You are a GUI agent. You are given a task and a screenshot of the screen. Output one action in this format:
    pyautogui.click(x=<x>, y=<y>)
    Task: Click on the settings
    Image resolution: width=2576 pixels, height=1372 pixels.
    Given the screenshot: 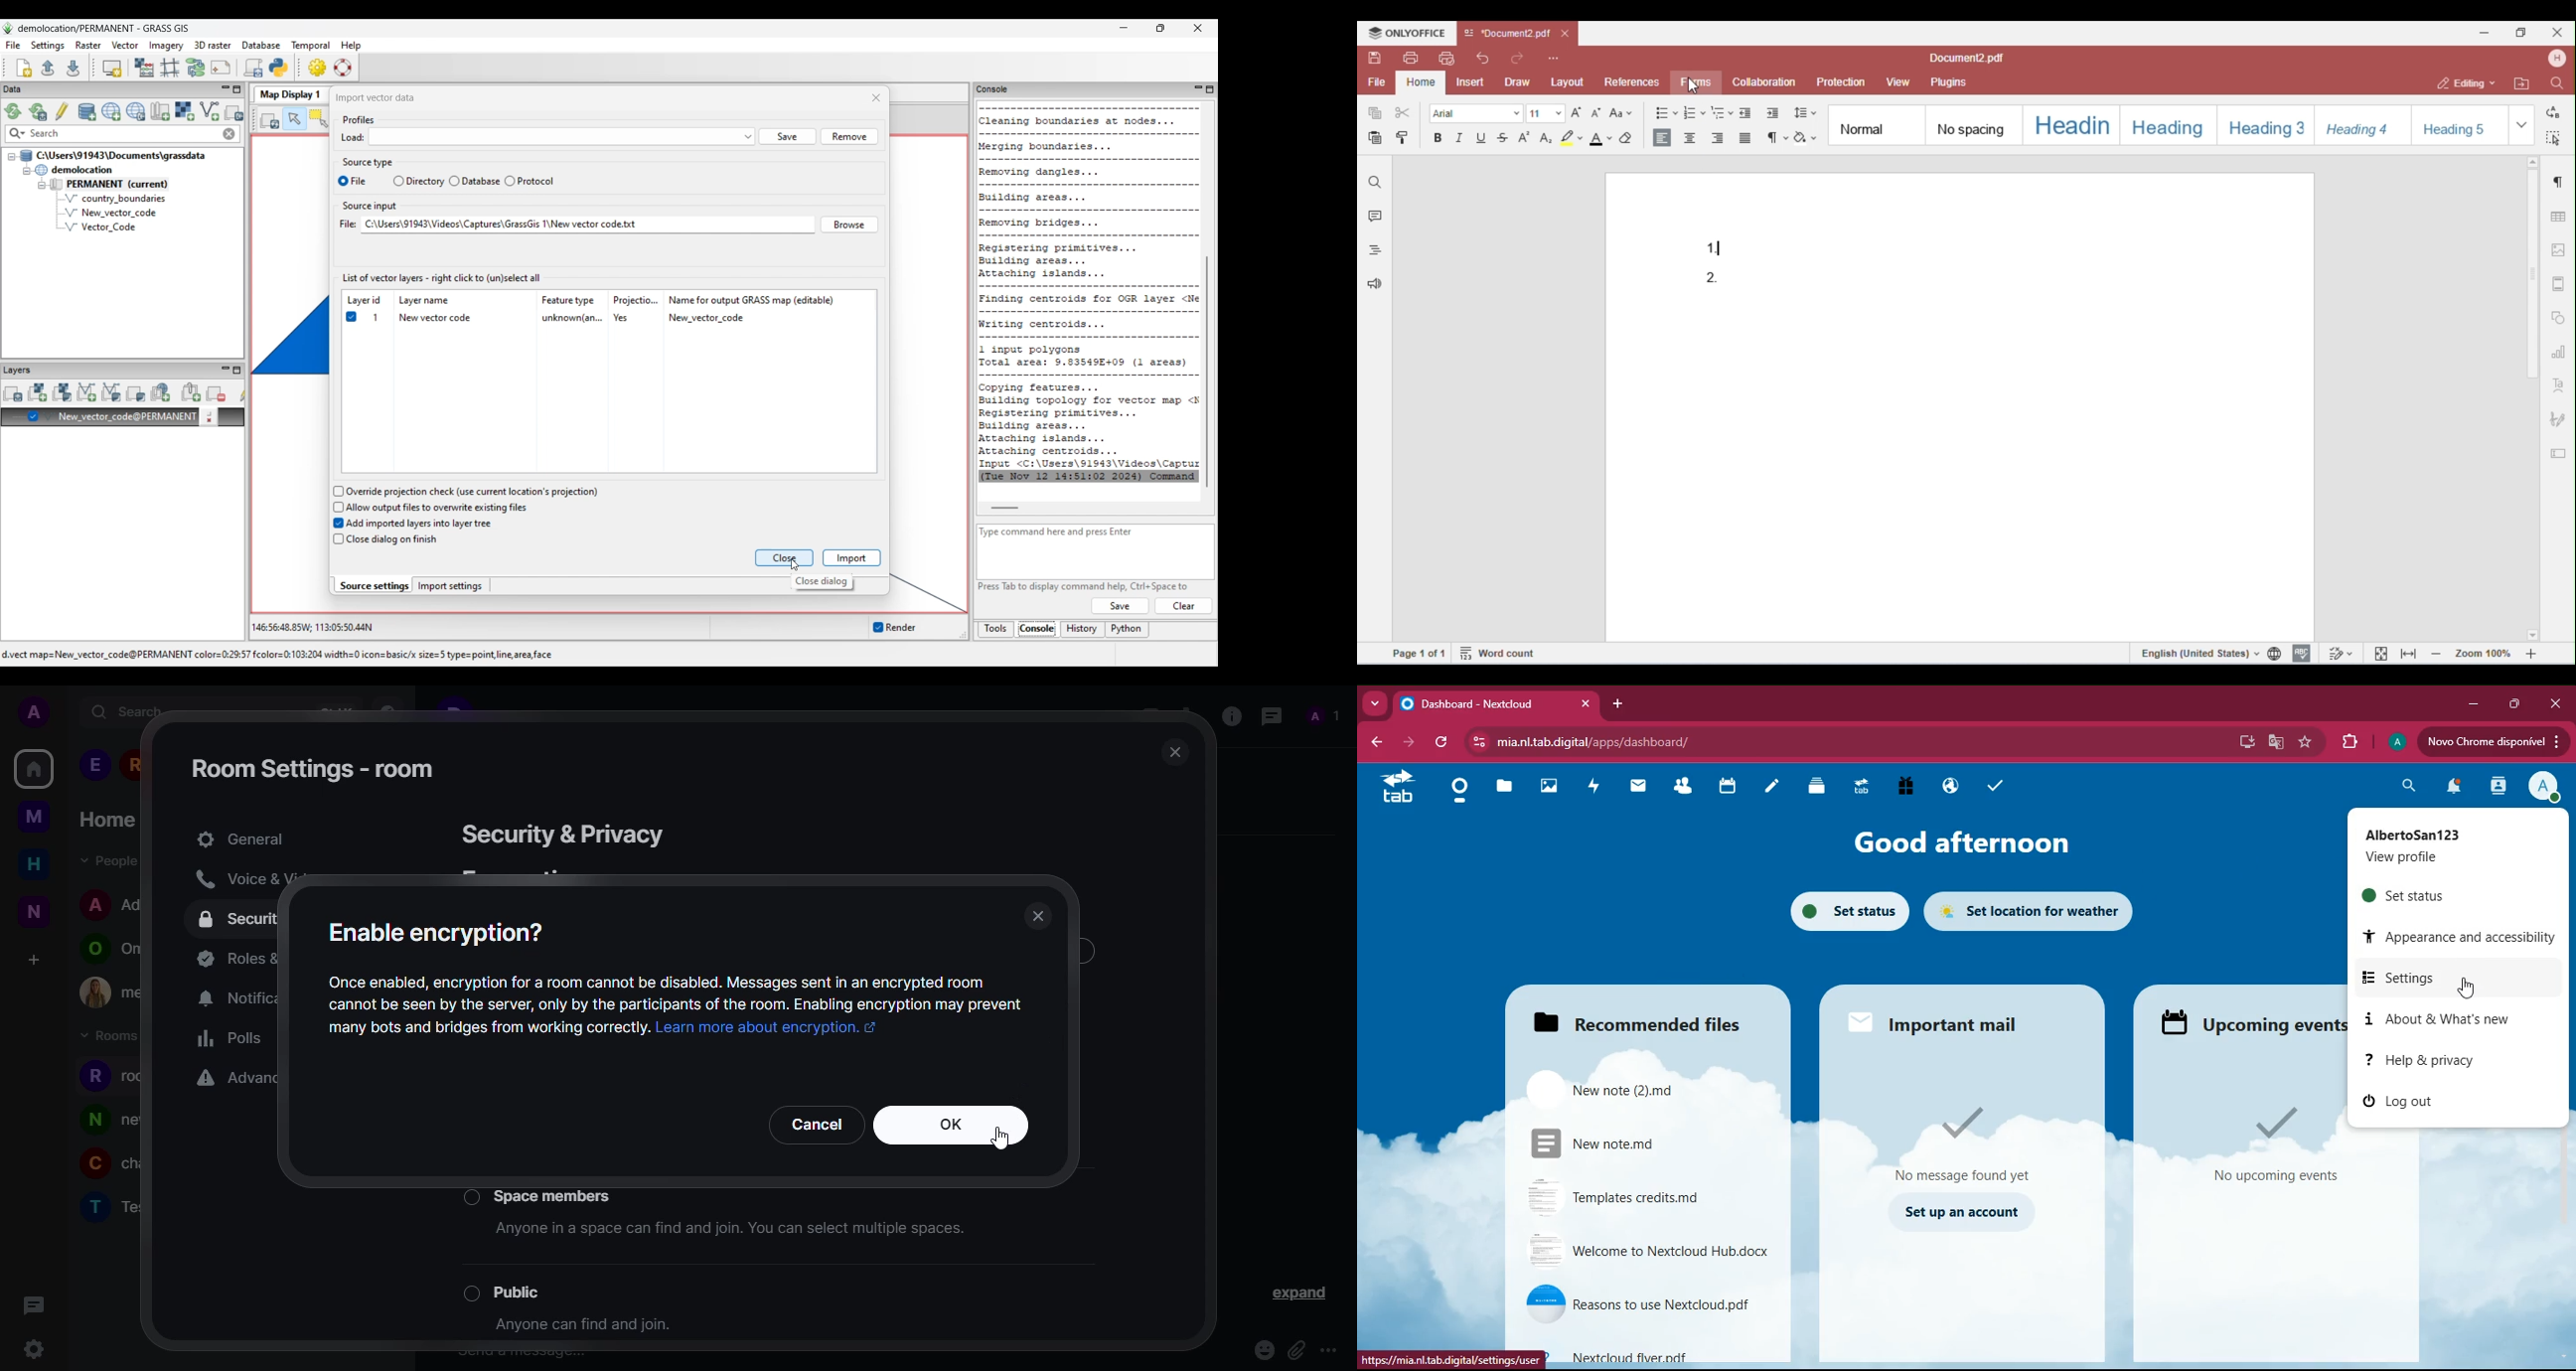 What is the action you would take?
    pyautogui.click(x=34, y=1348)
    